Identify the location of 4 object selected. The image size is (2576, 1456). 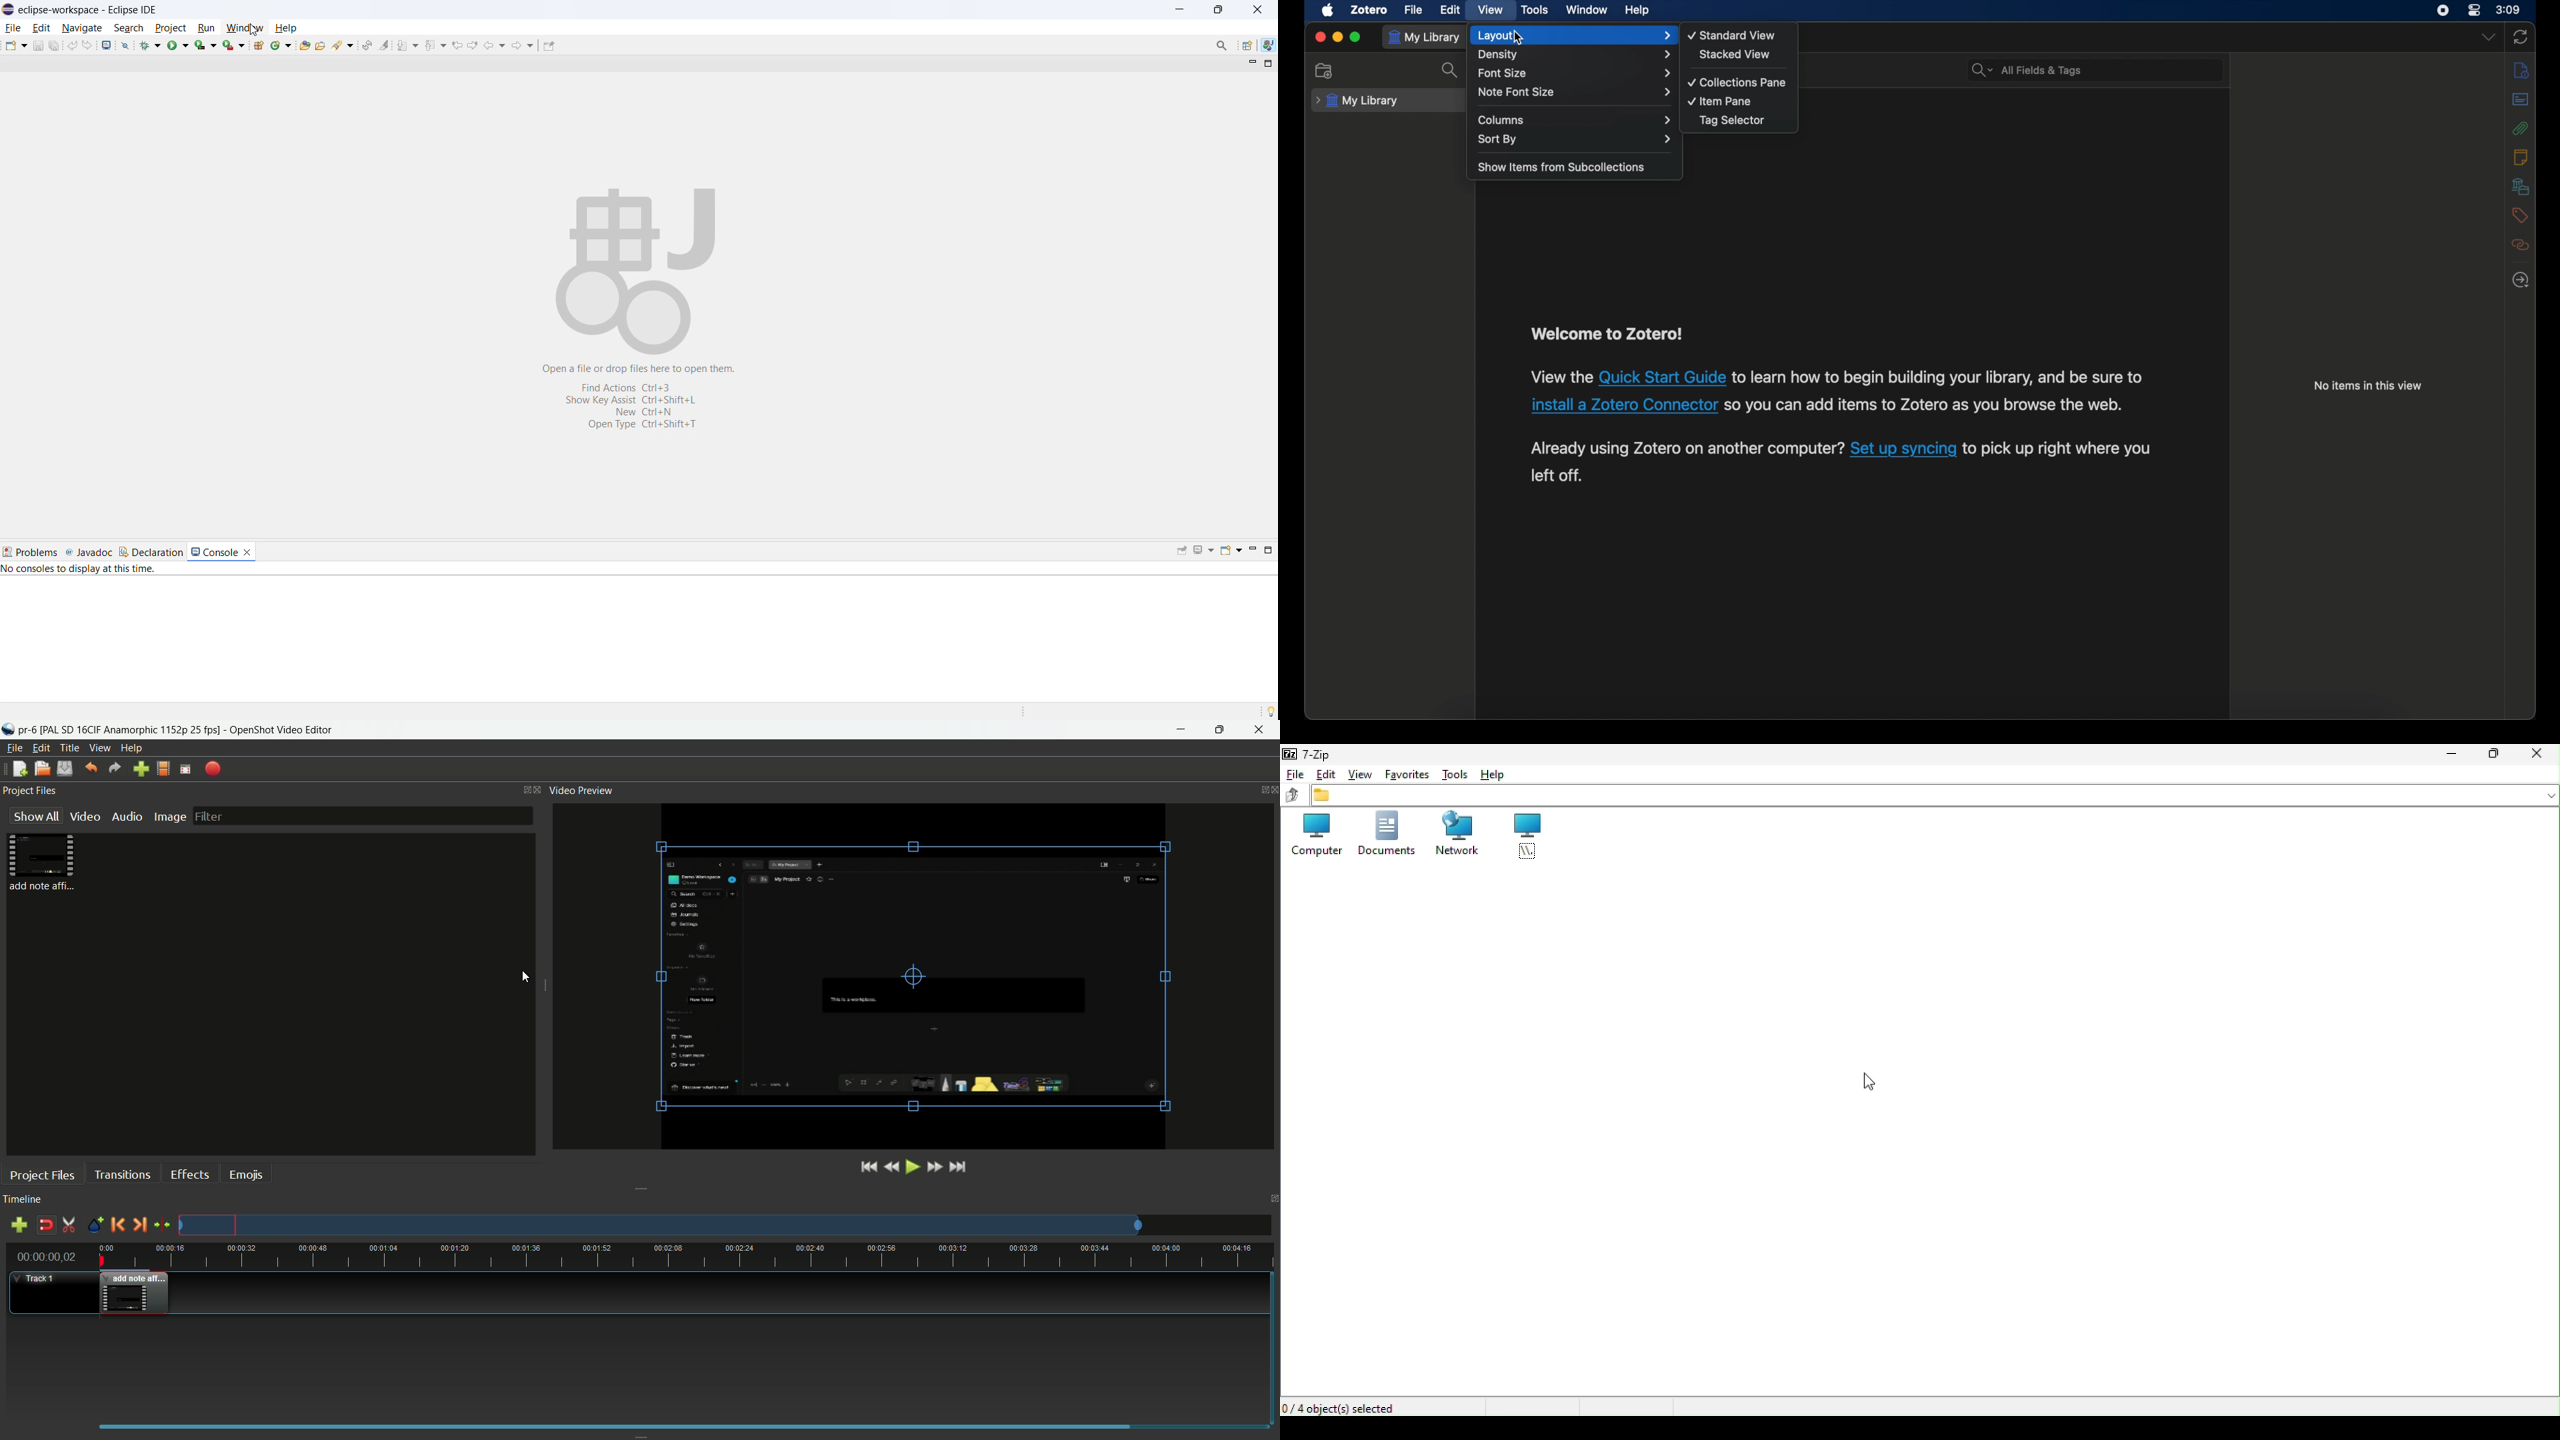
(1345, 1408).